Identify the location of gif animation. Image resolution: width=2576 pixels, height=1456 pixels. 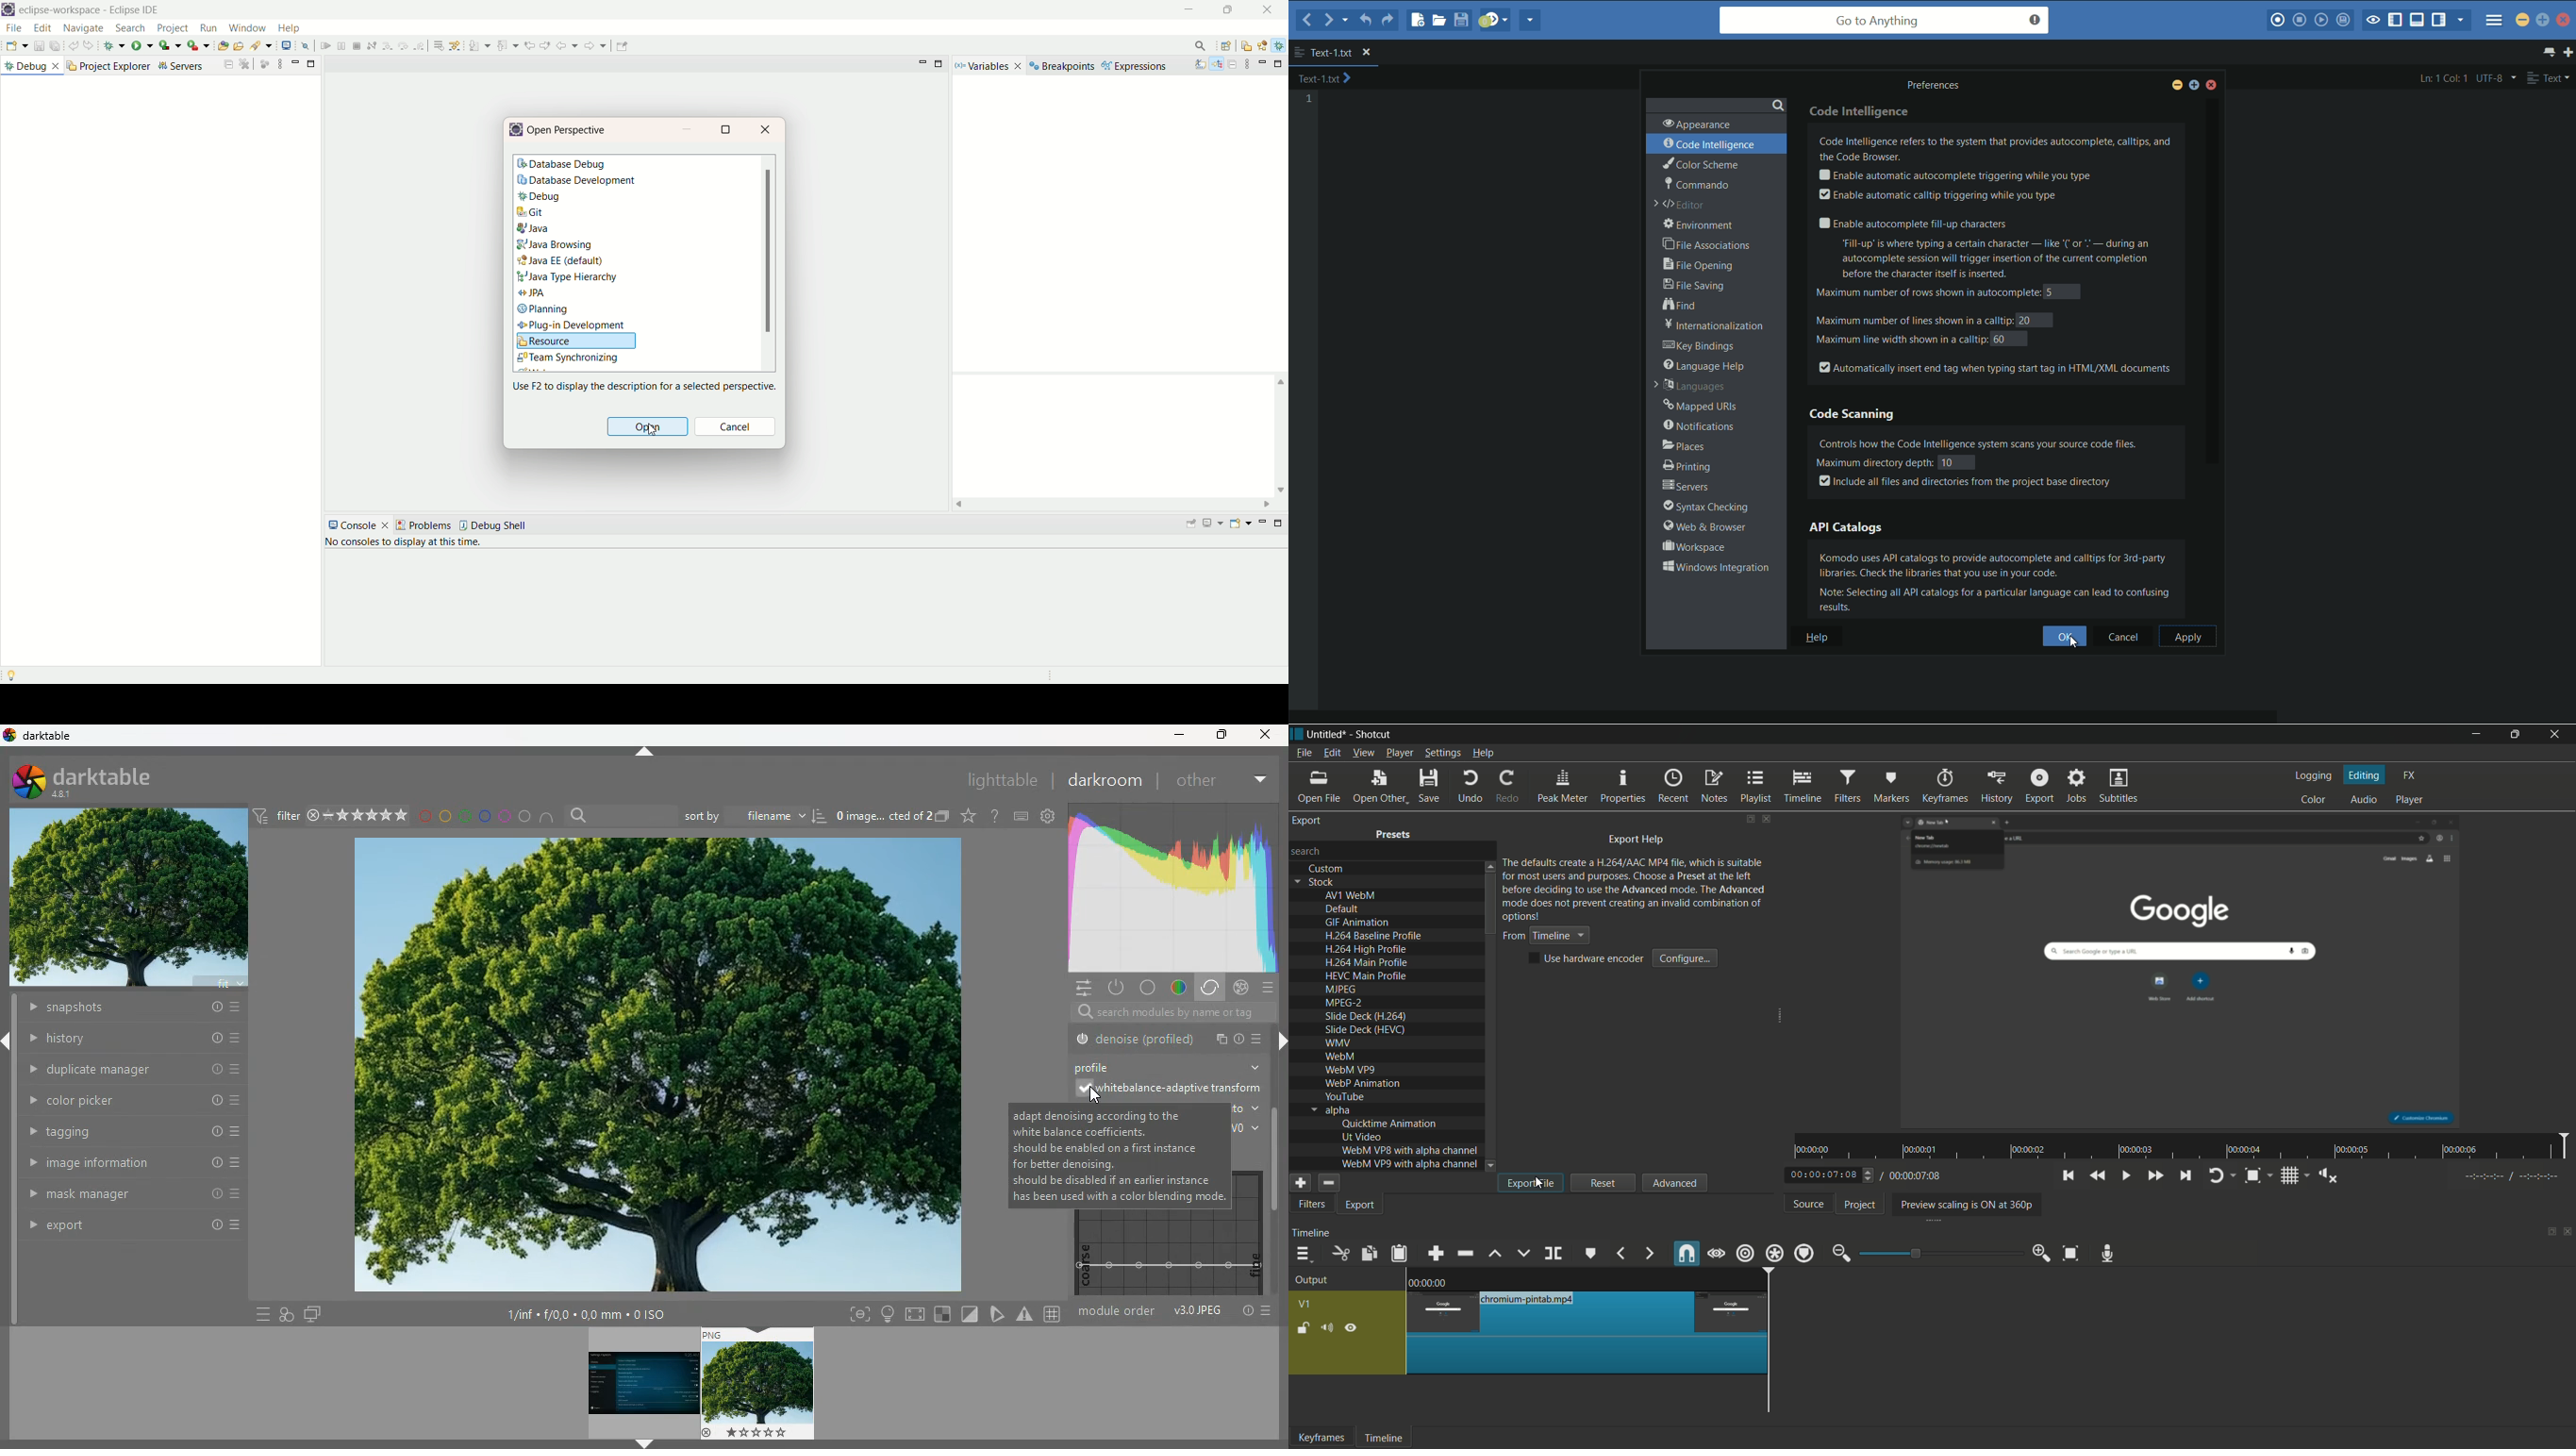
(1358, 922).